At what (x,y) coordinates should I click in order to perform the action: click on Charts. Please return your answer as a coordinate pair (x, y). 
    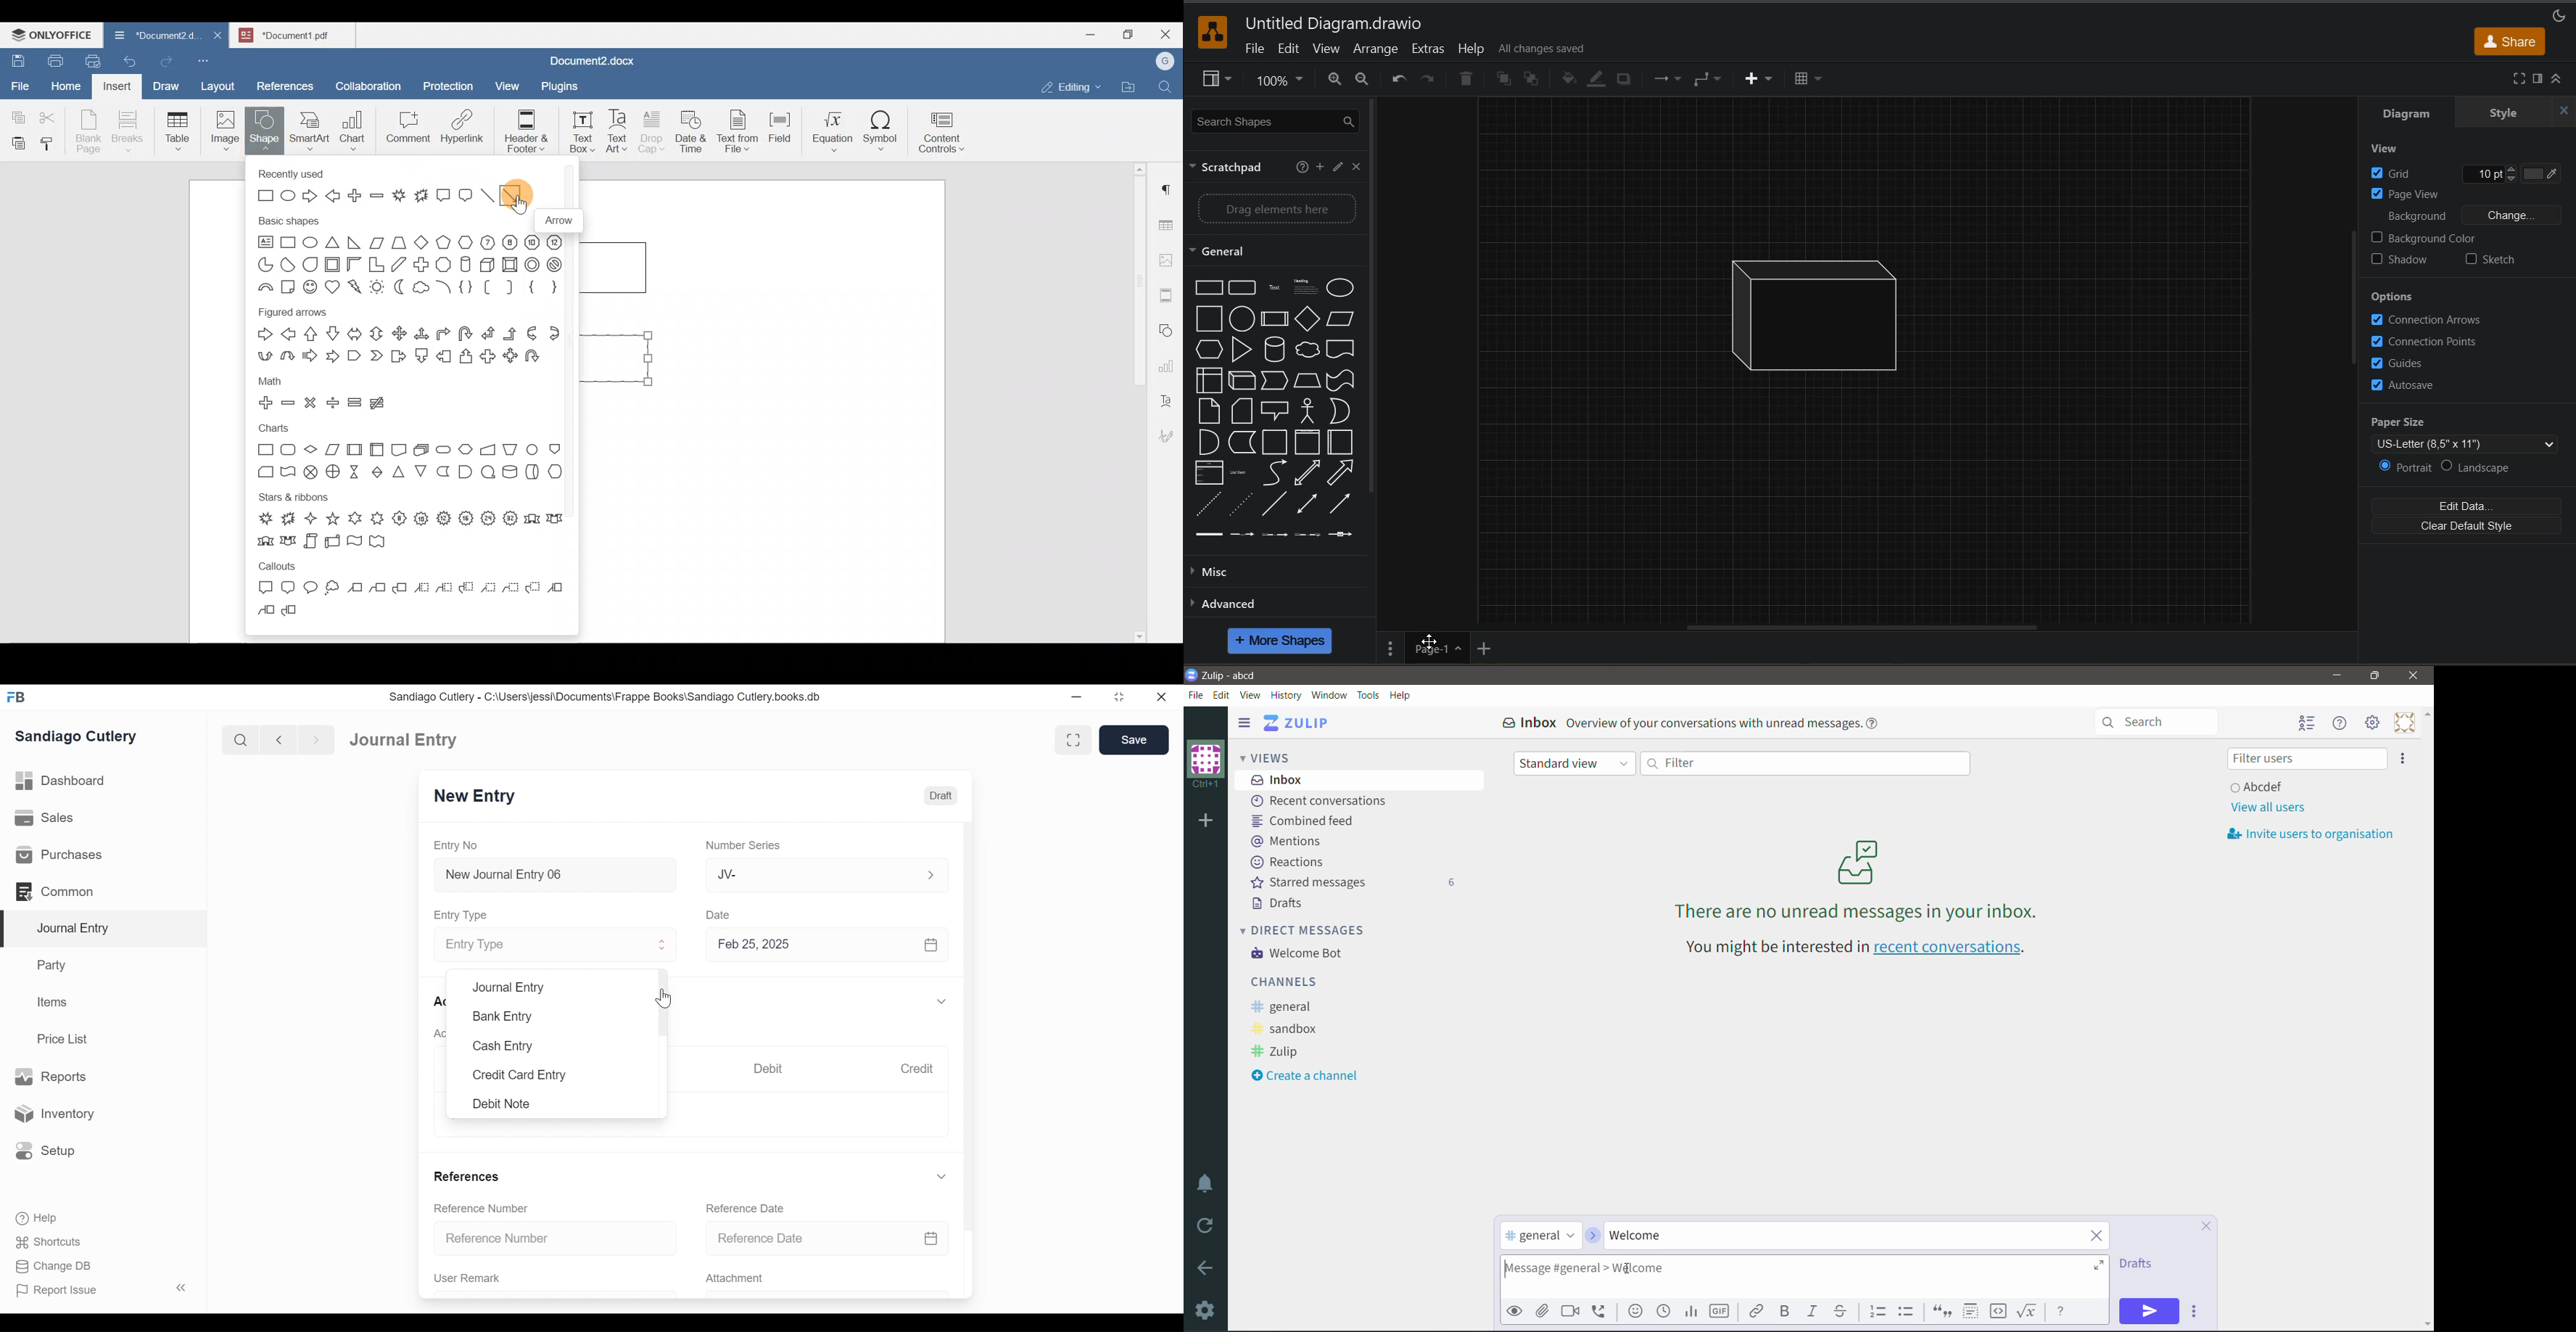
    Looking at the image, I should click on (406, 456).